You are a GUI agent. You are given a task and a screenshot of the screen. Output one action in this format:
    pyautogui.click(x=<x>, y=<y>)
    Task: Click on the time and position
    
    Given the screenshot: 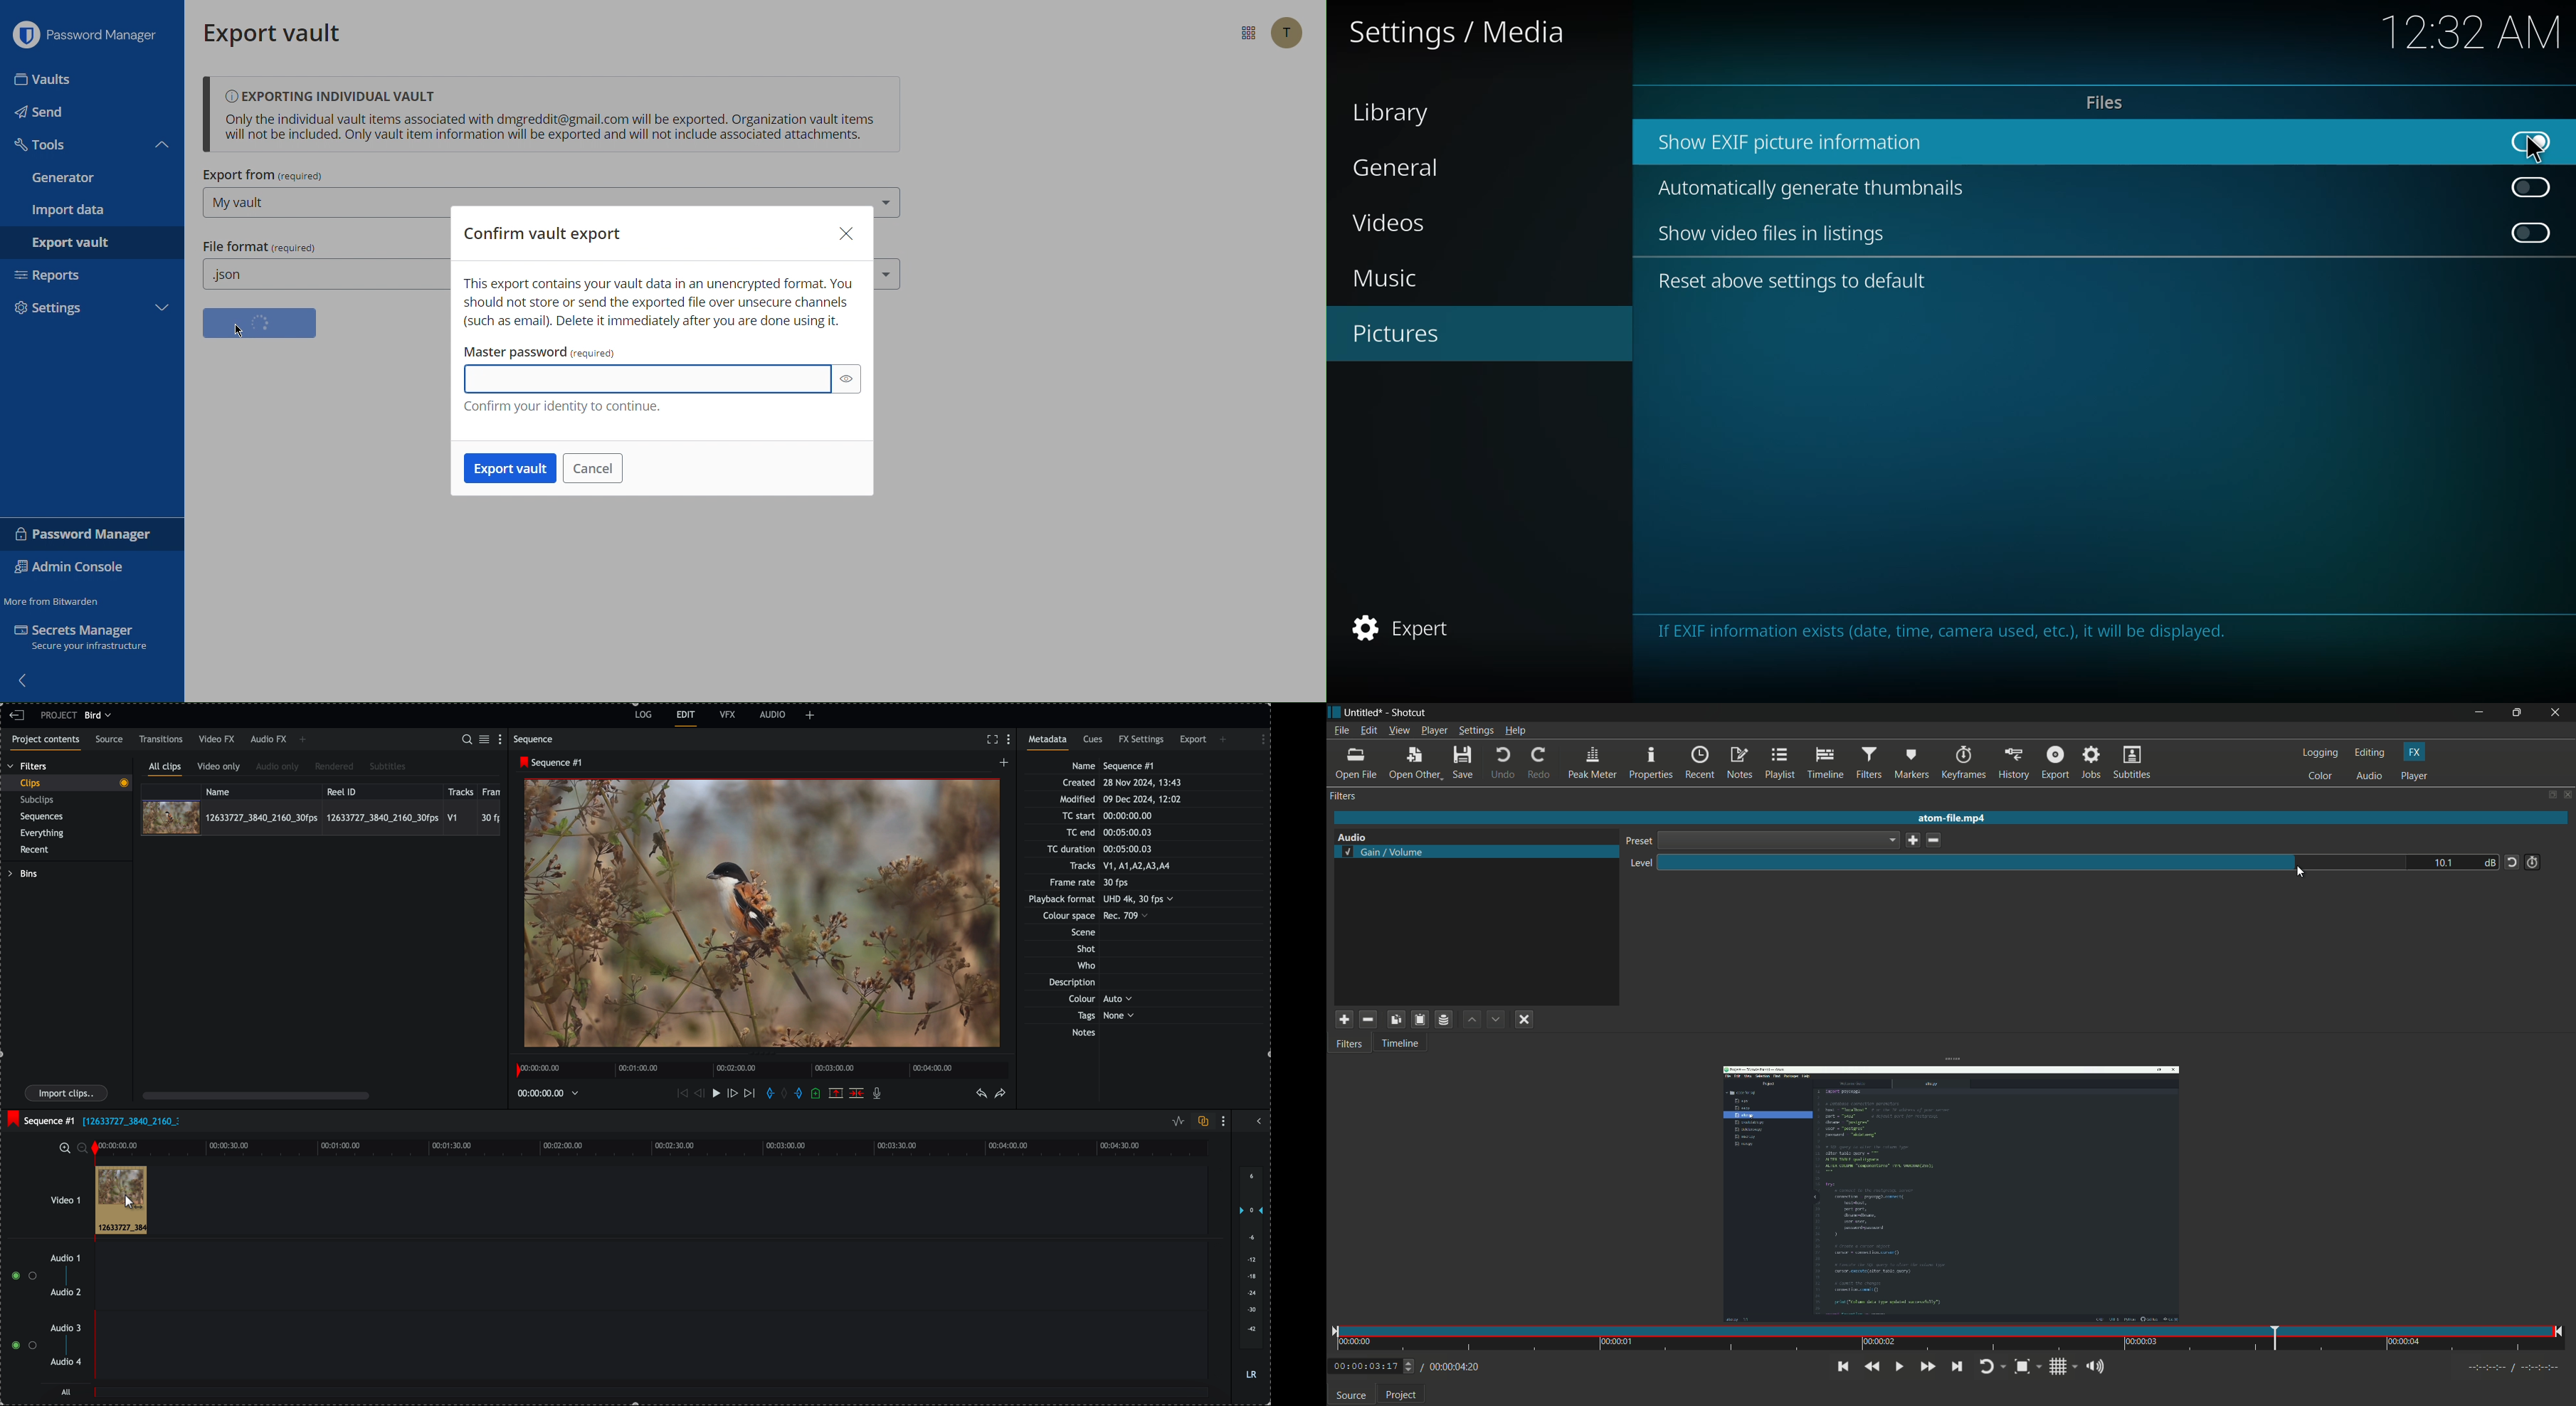 What is the action you would take?
    pyautogui.click(x=1949, y=1340)
    